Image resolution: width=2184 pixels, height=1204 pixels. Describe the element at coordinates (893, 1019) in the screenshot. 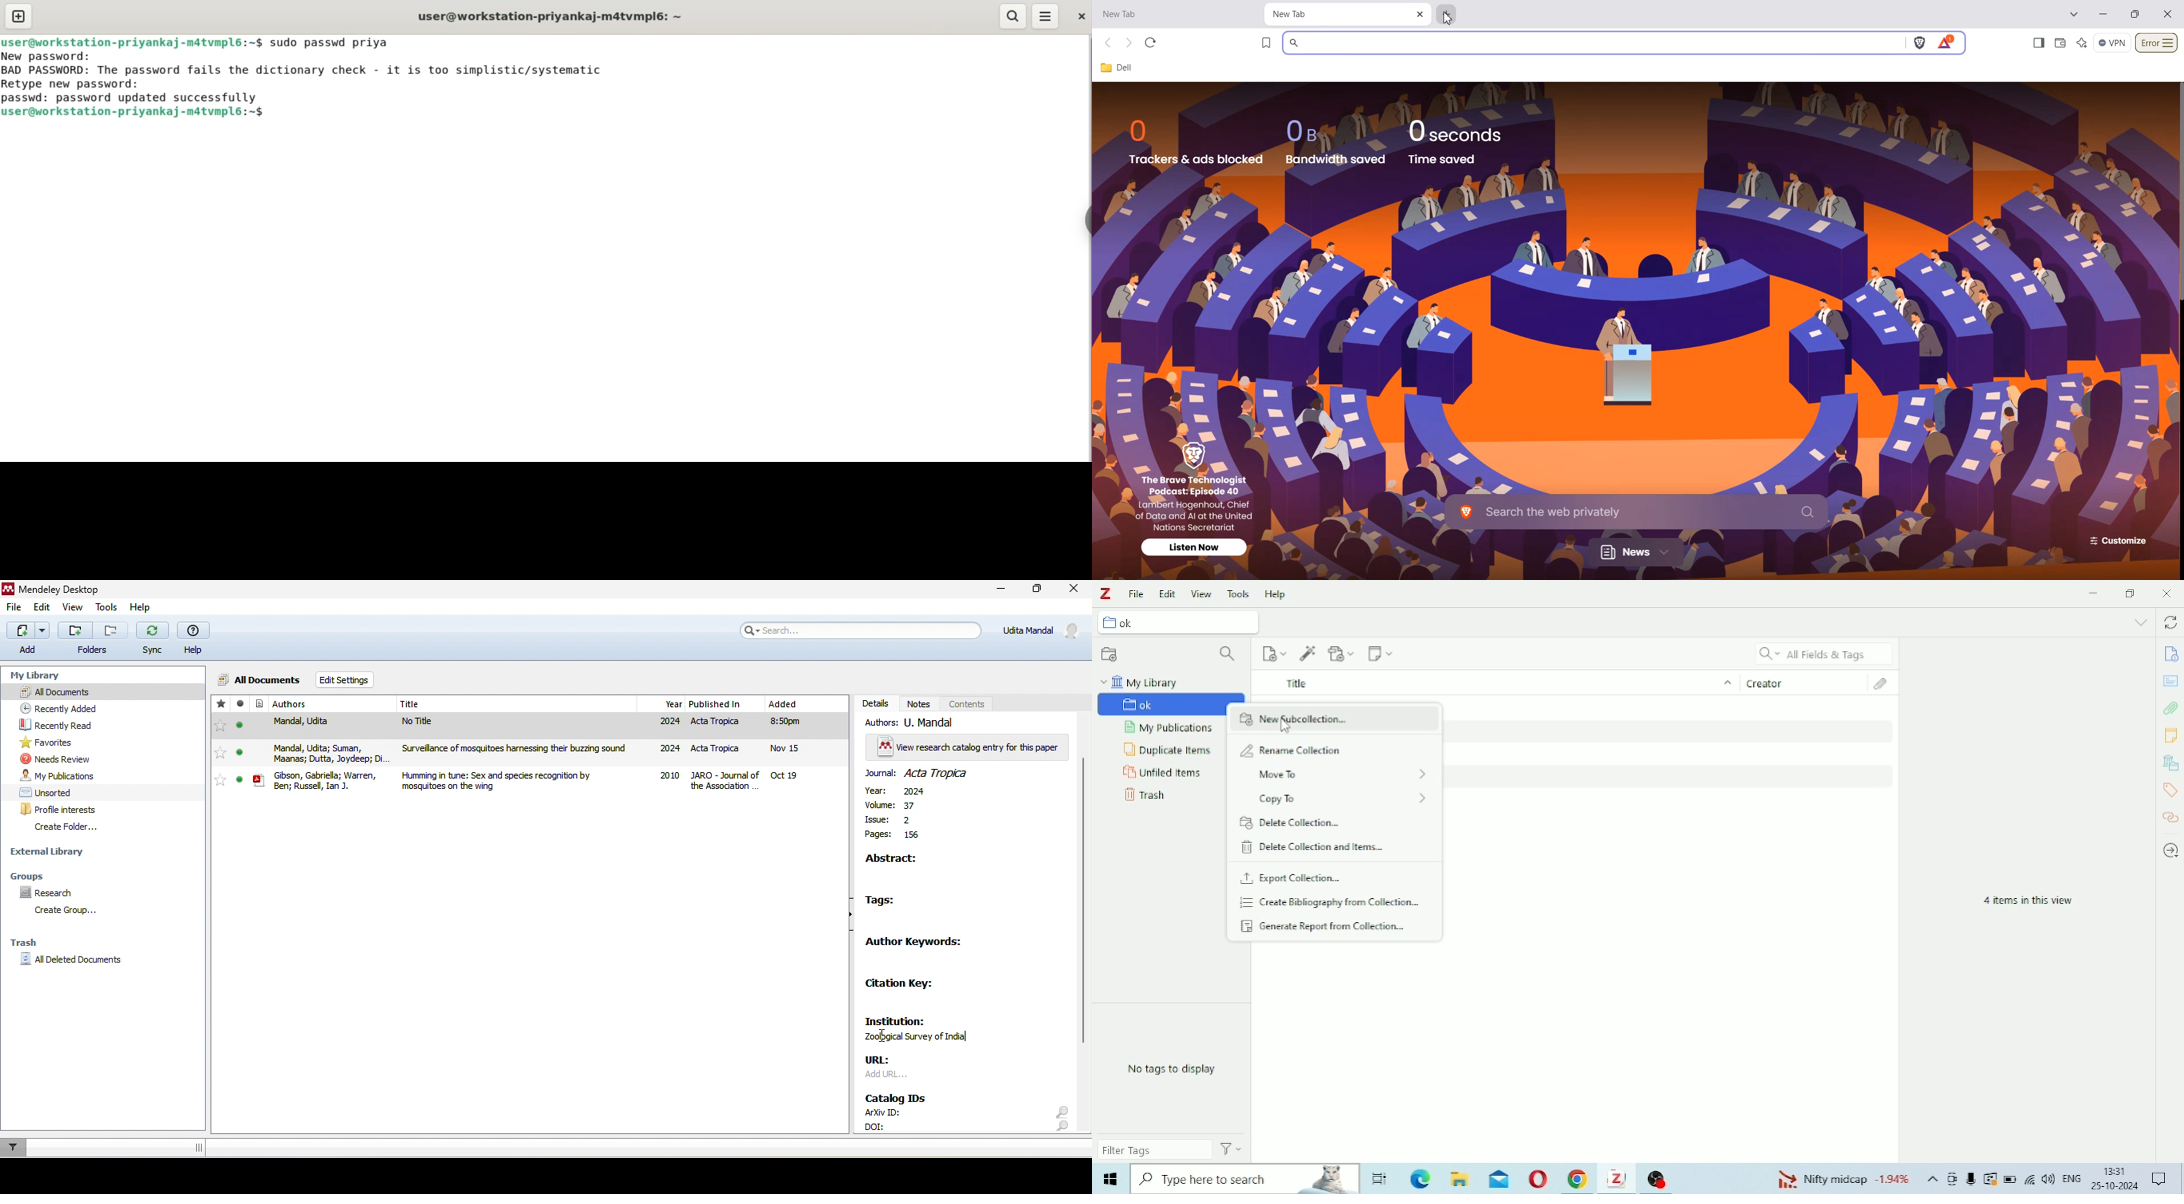

I see `institution` at that location.